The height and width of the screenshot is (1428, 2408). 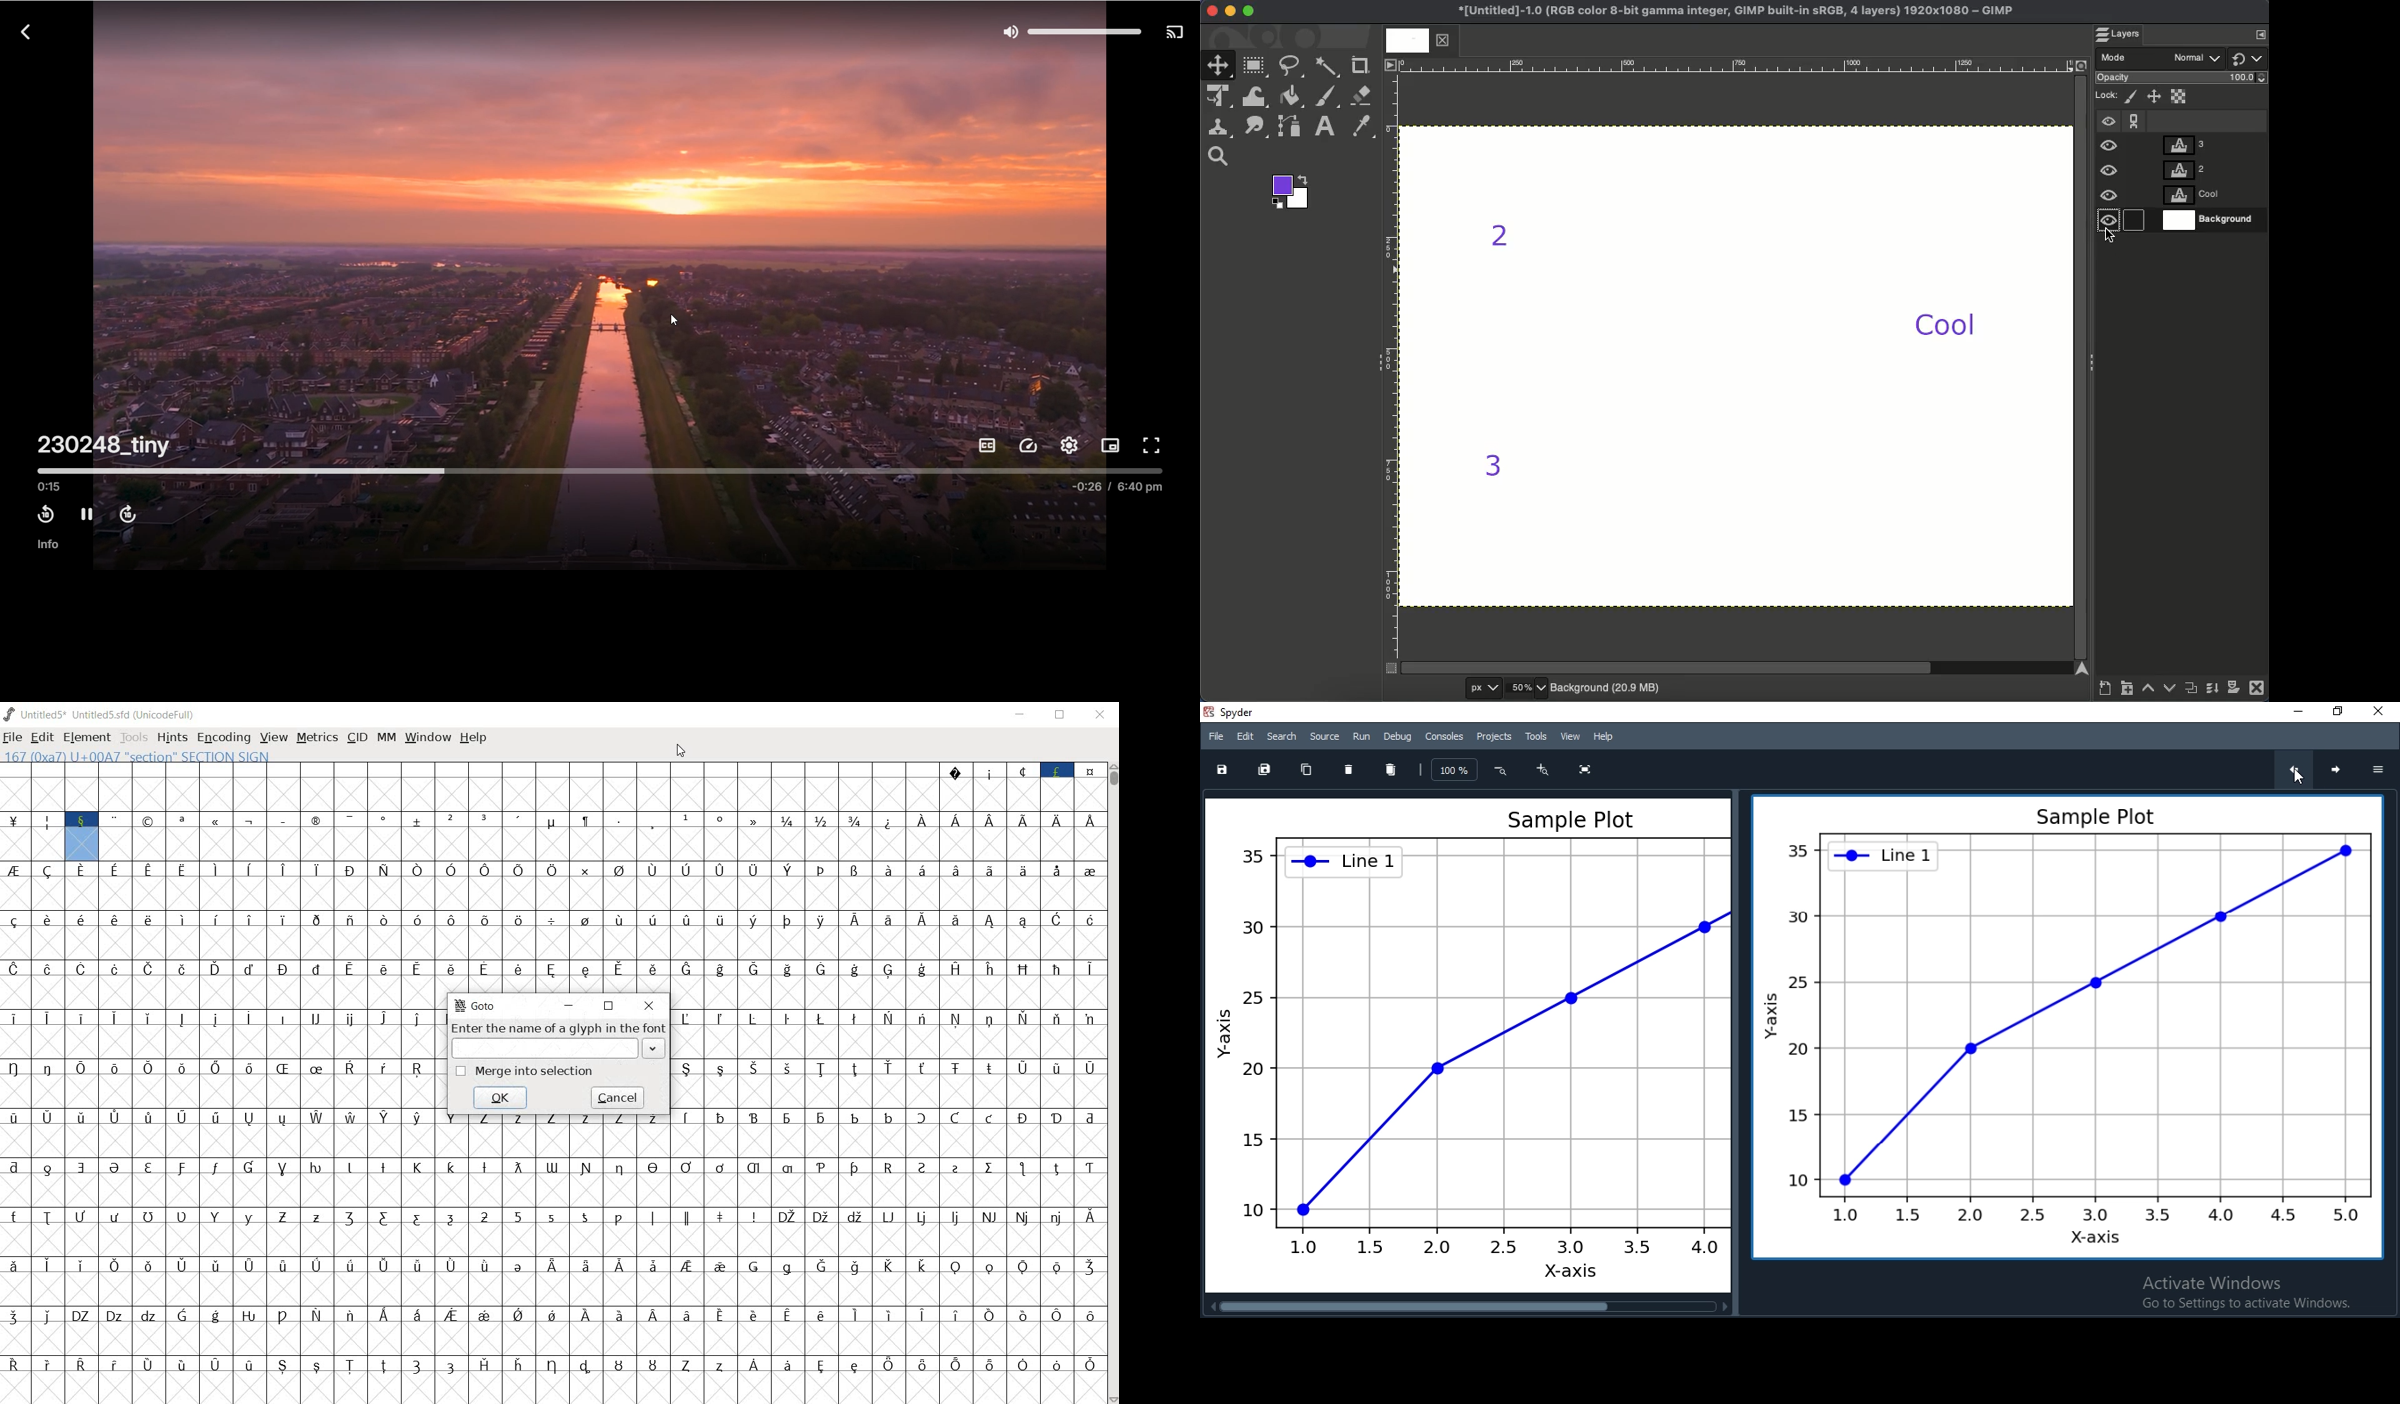 I want to click on volume, so click(x=1075, y=31).